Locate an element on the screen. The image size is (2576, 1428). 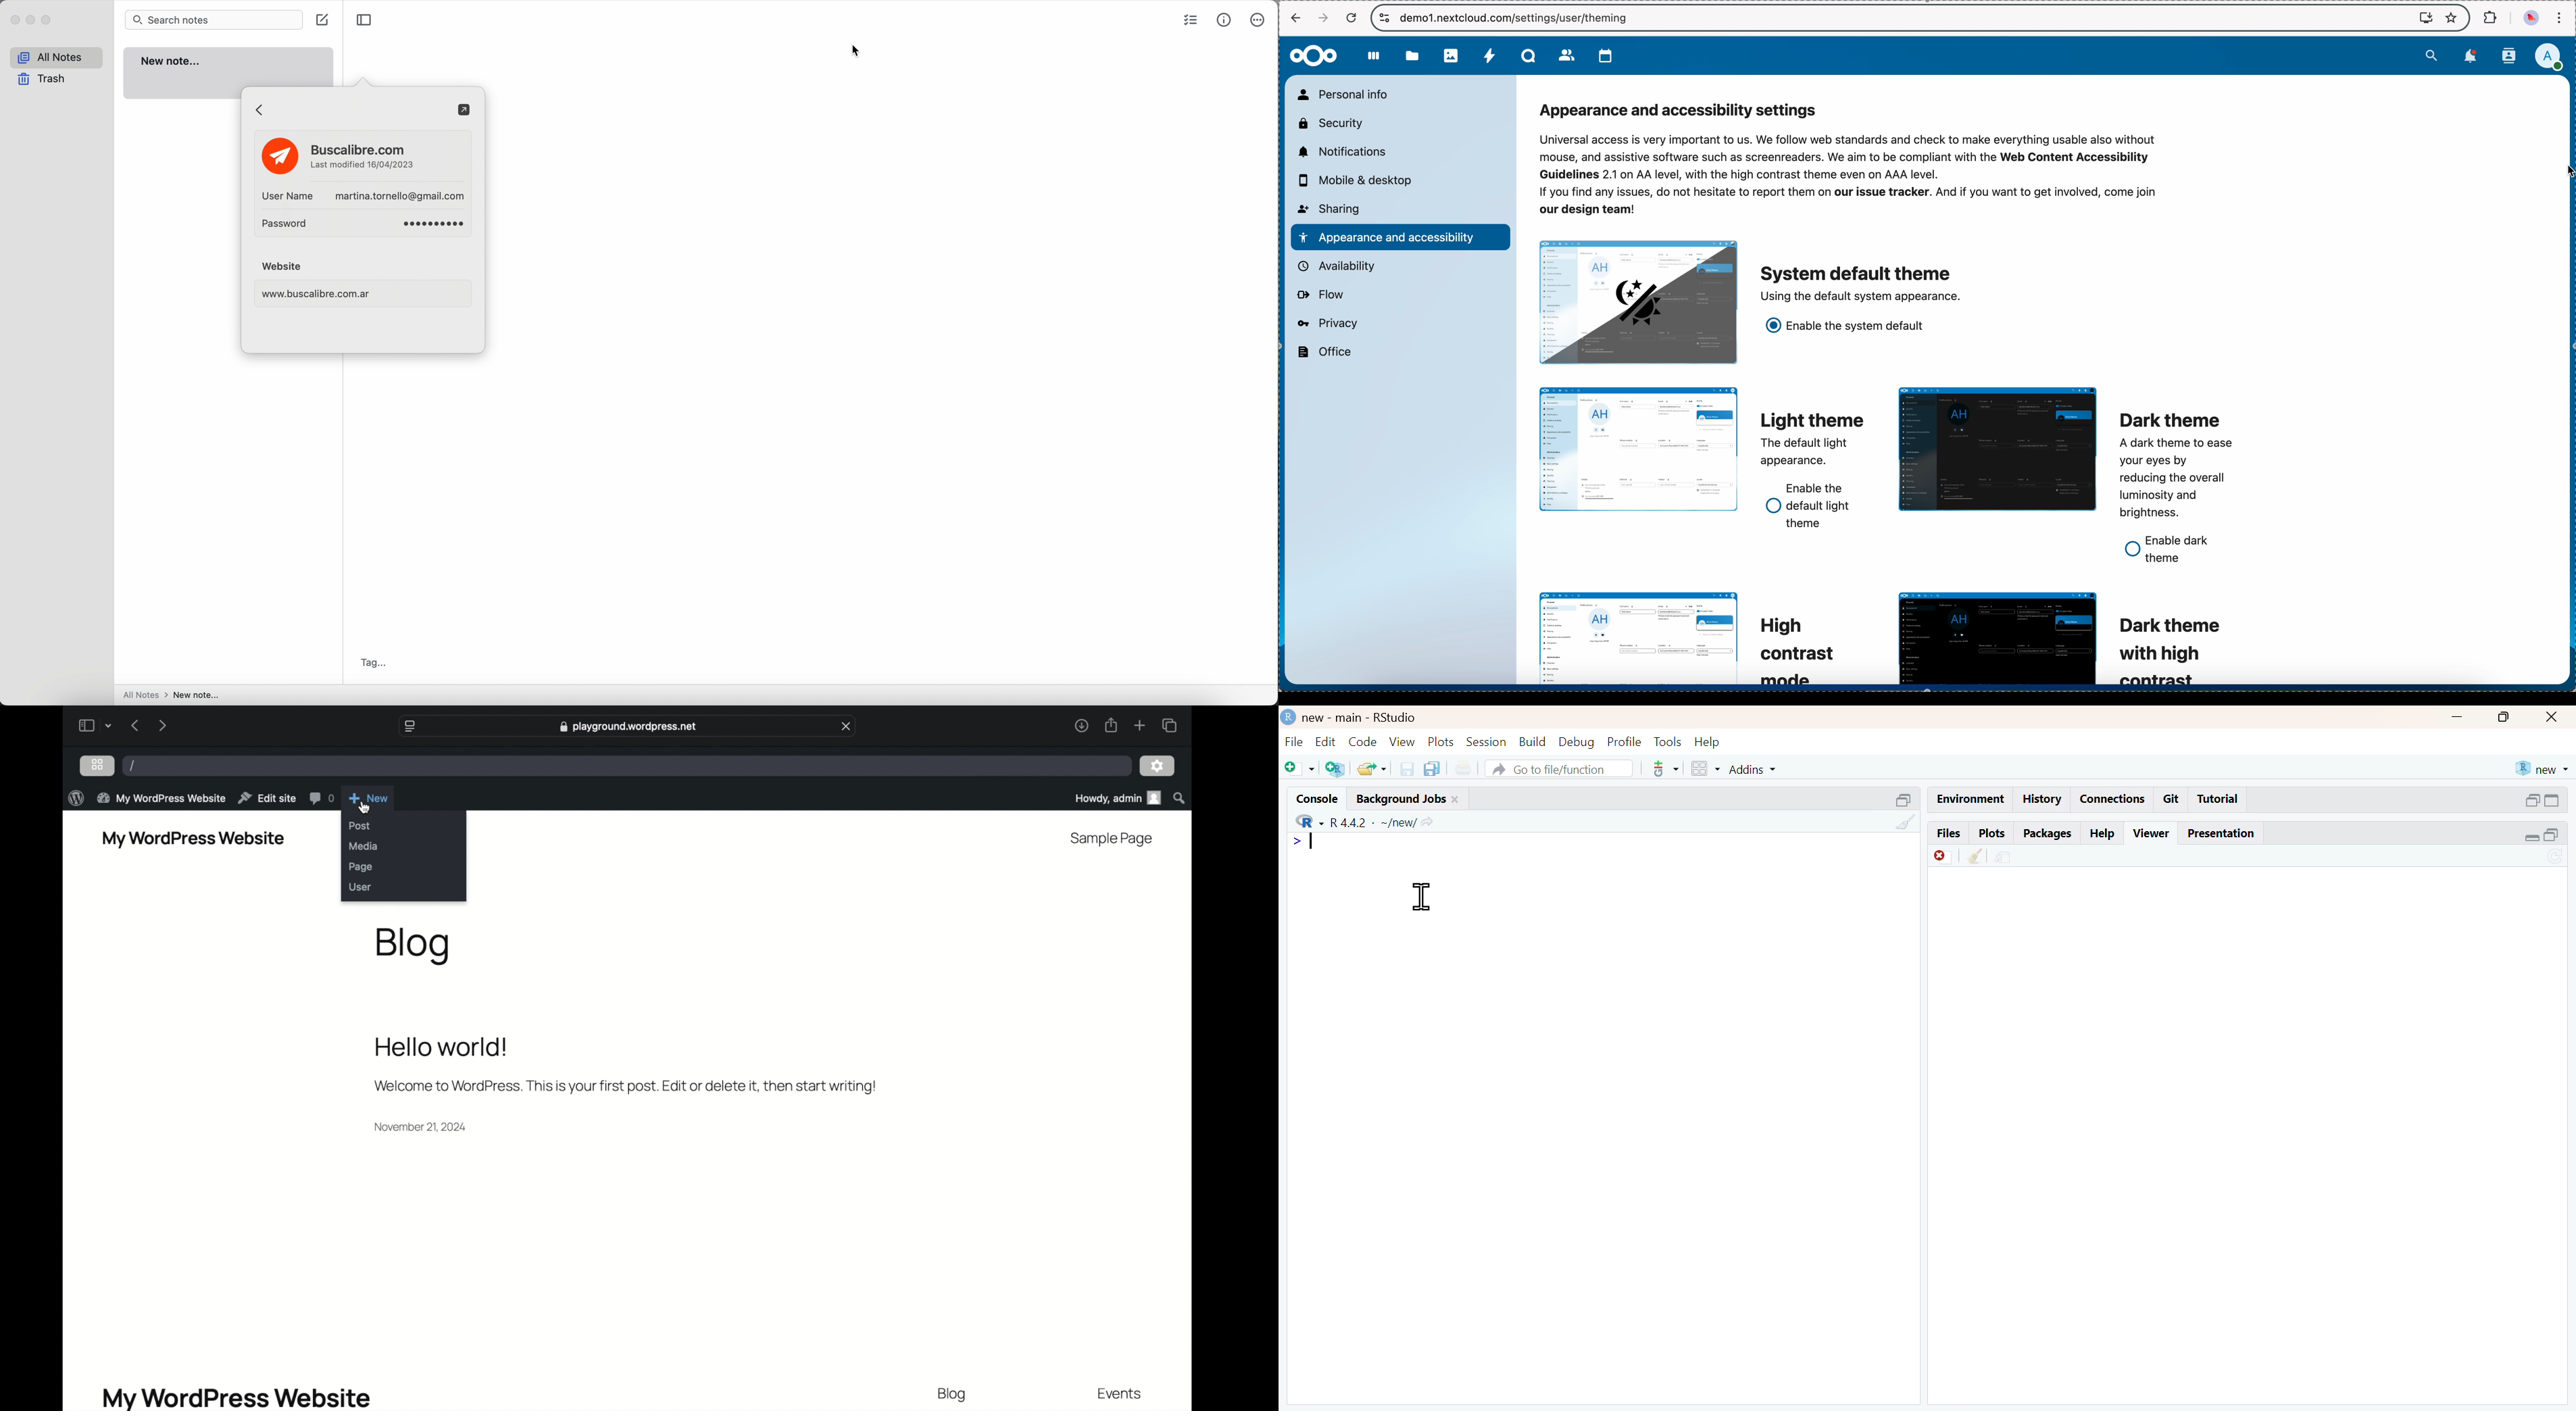
File is located at coordinates (1292, 741).